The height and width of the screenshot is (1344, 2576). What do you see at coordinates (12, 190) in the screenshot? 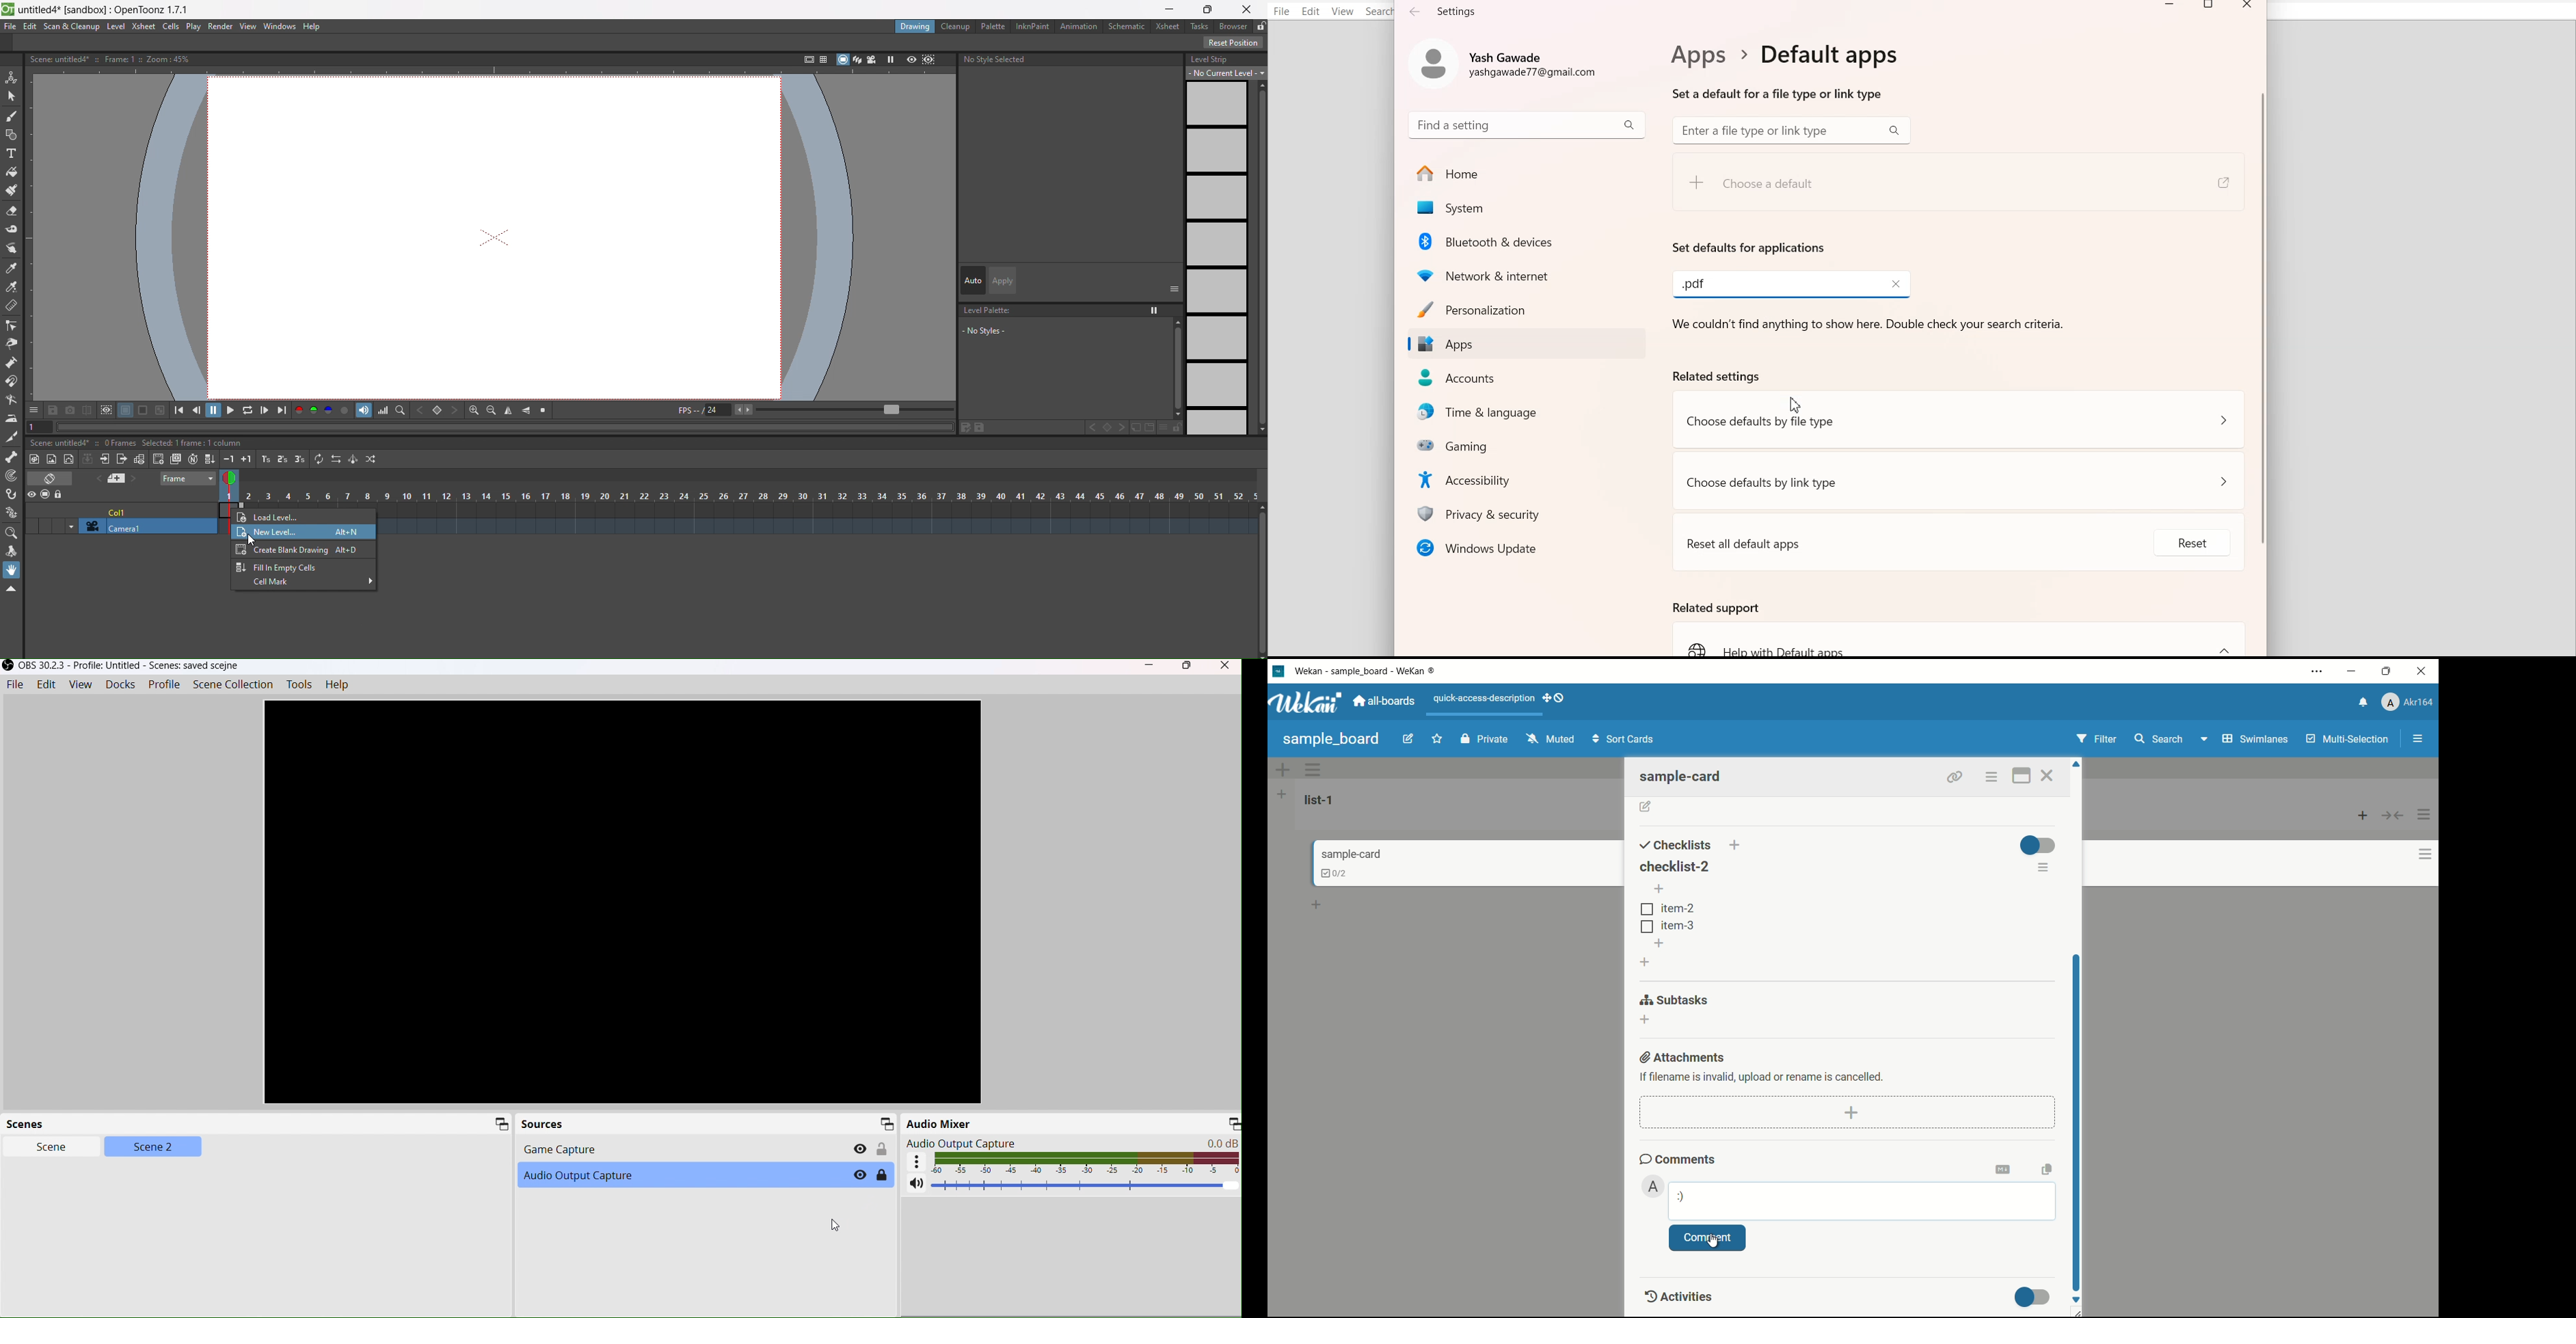
I see `paint brush tool` at bounding box center [12, 190].